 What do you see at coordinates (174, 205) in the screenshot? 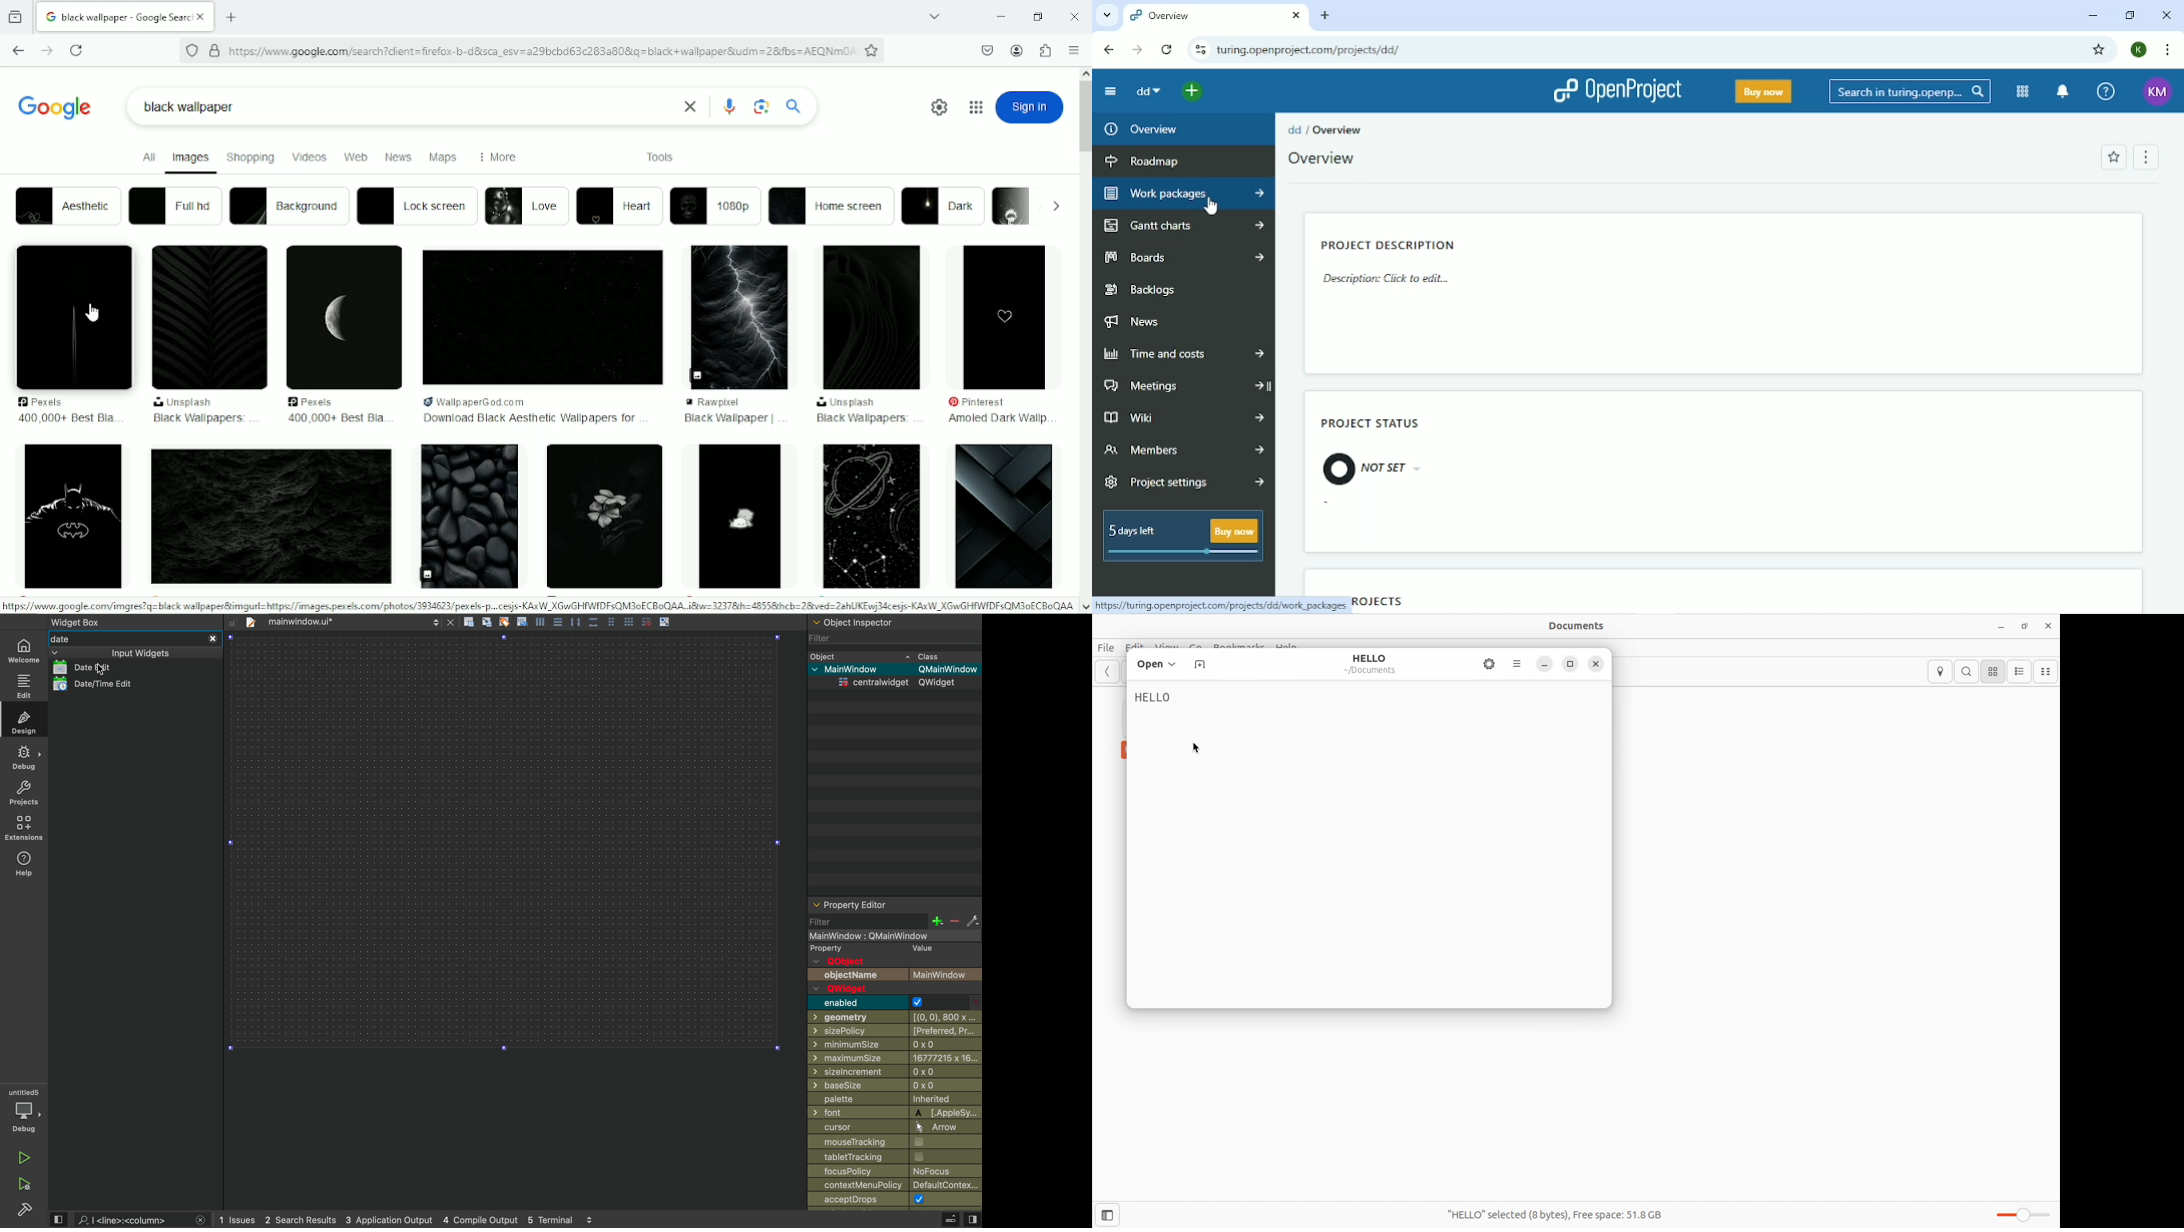
I see `full hd` at bounding box center [174, 205].